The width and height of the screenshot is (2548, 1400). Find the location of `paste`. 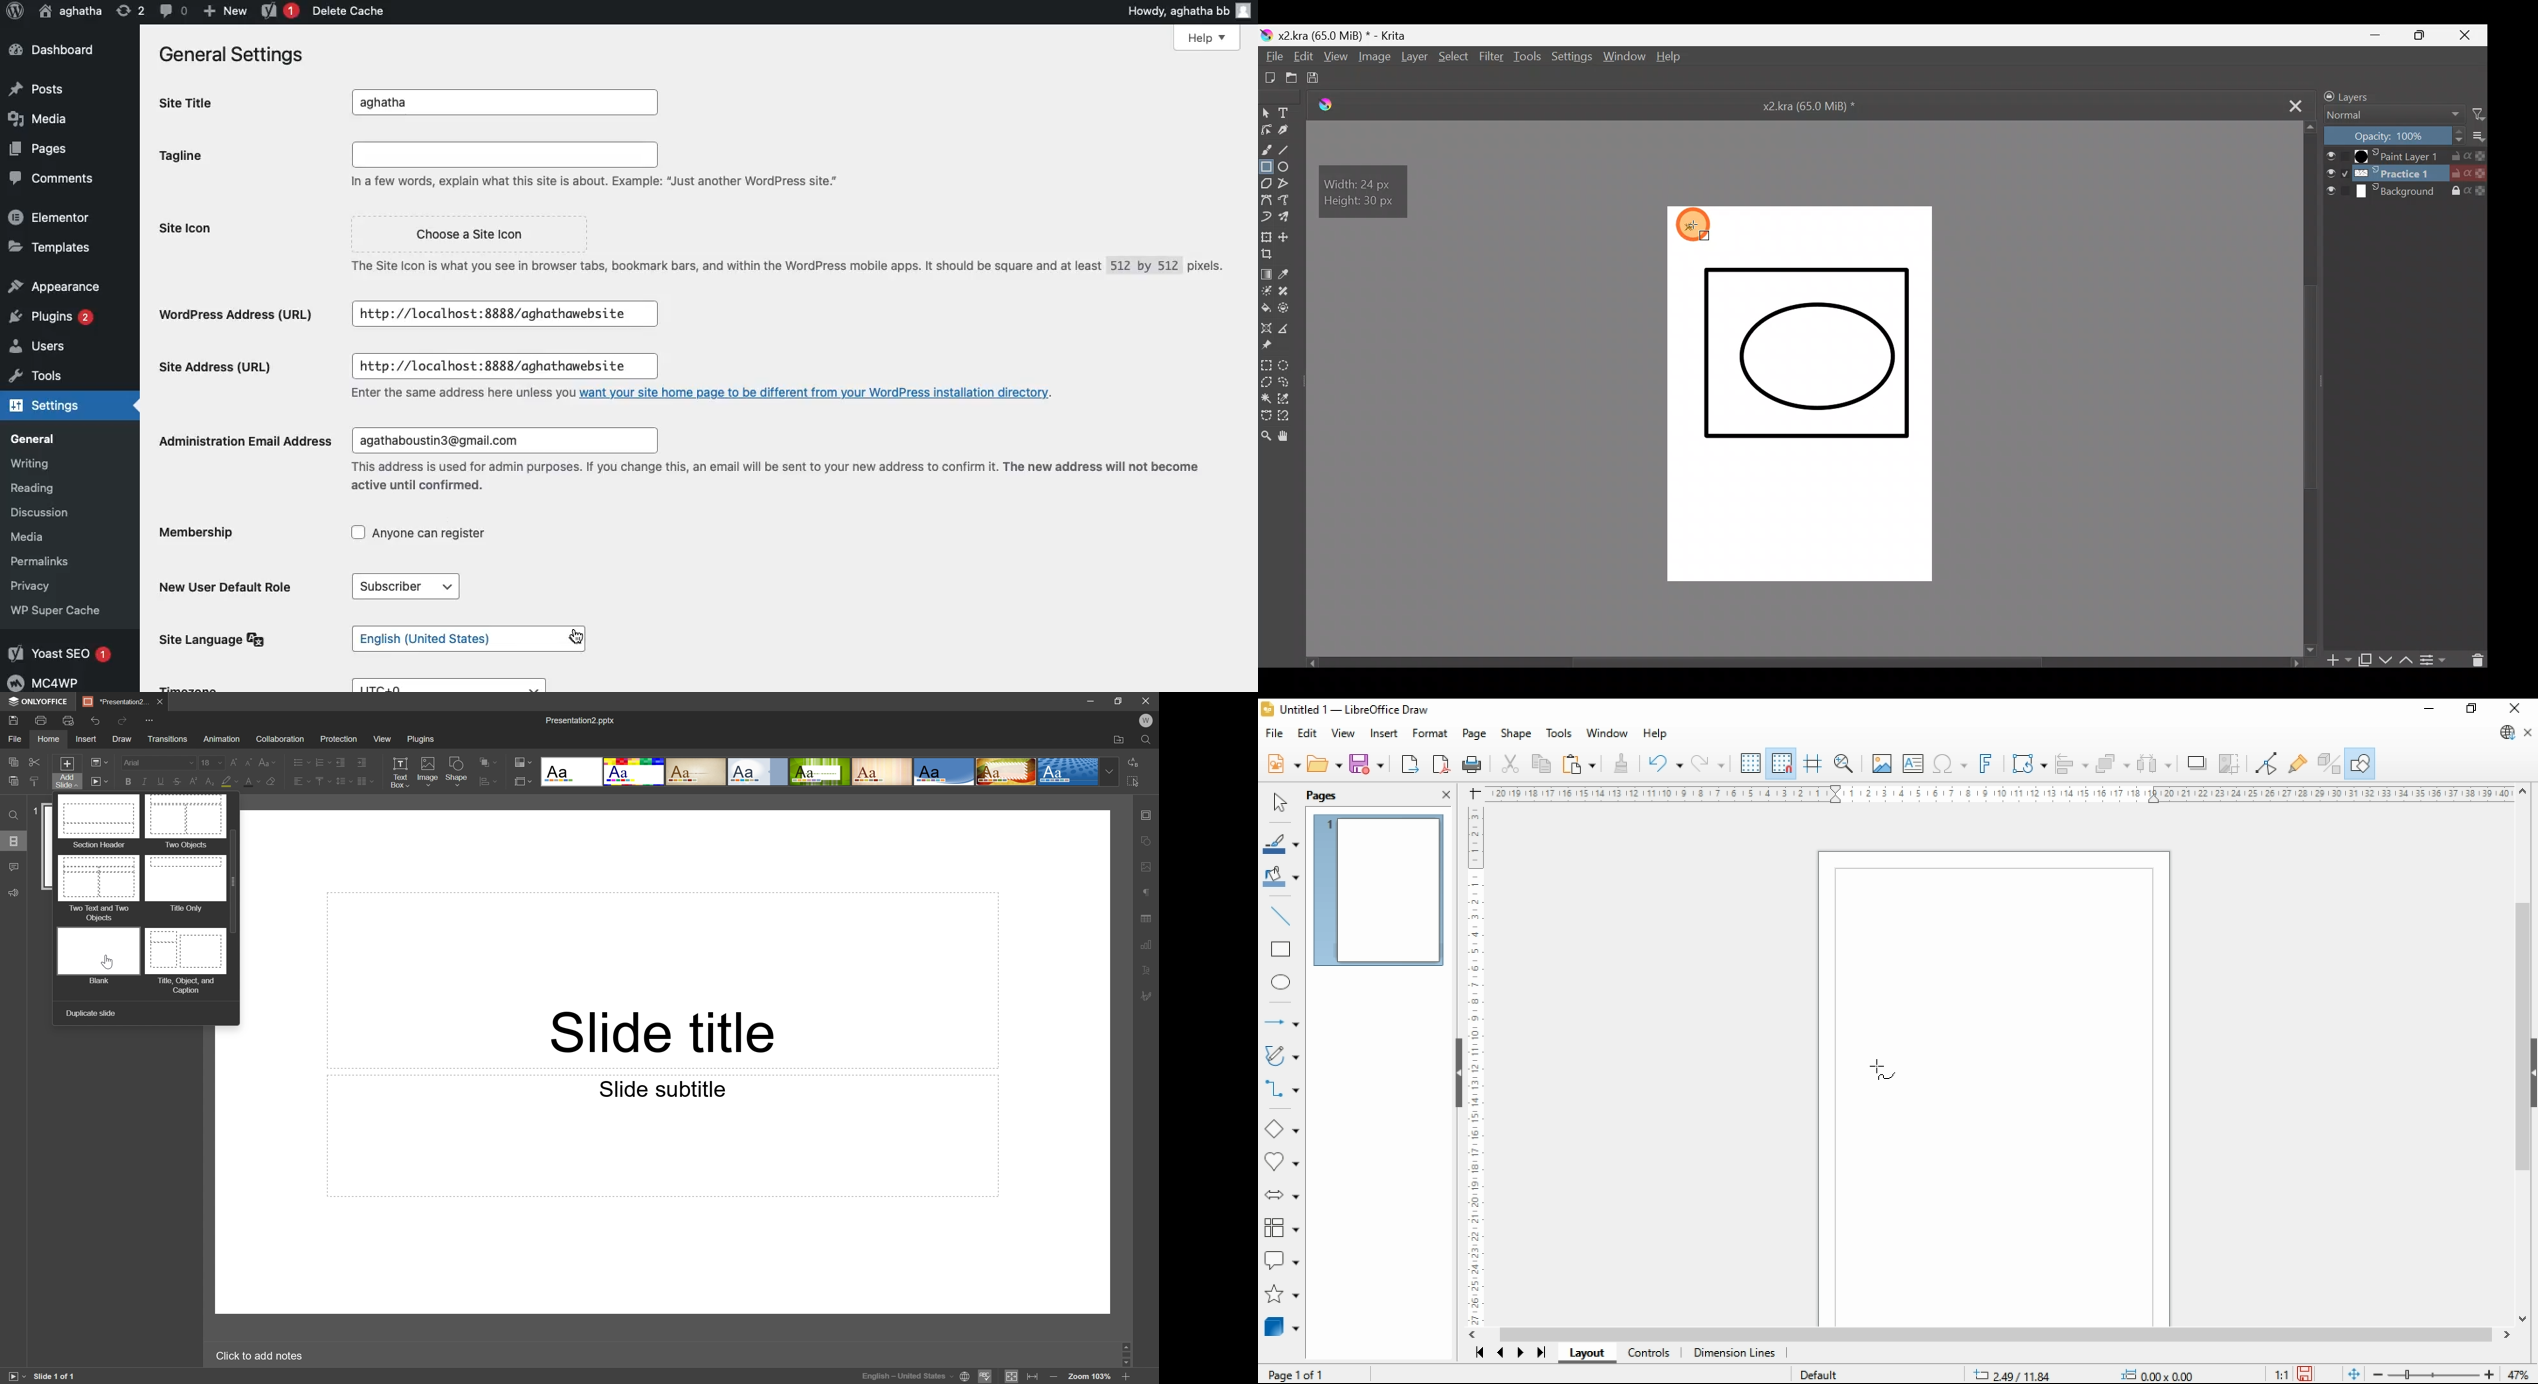

paste is located at coordinates (1581, 763).